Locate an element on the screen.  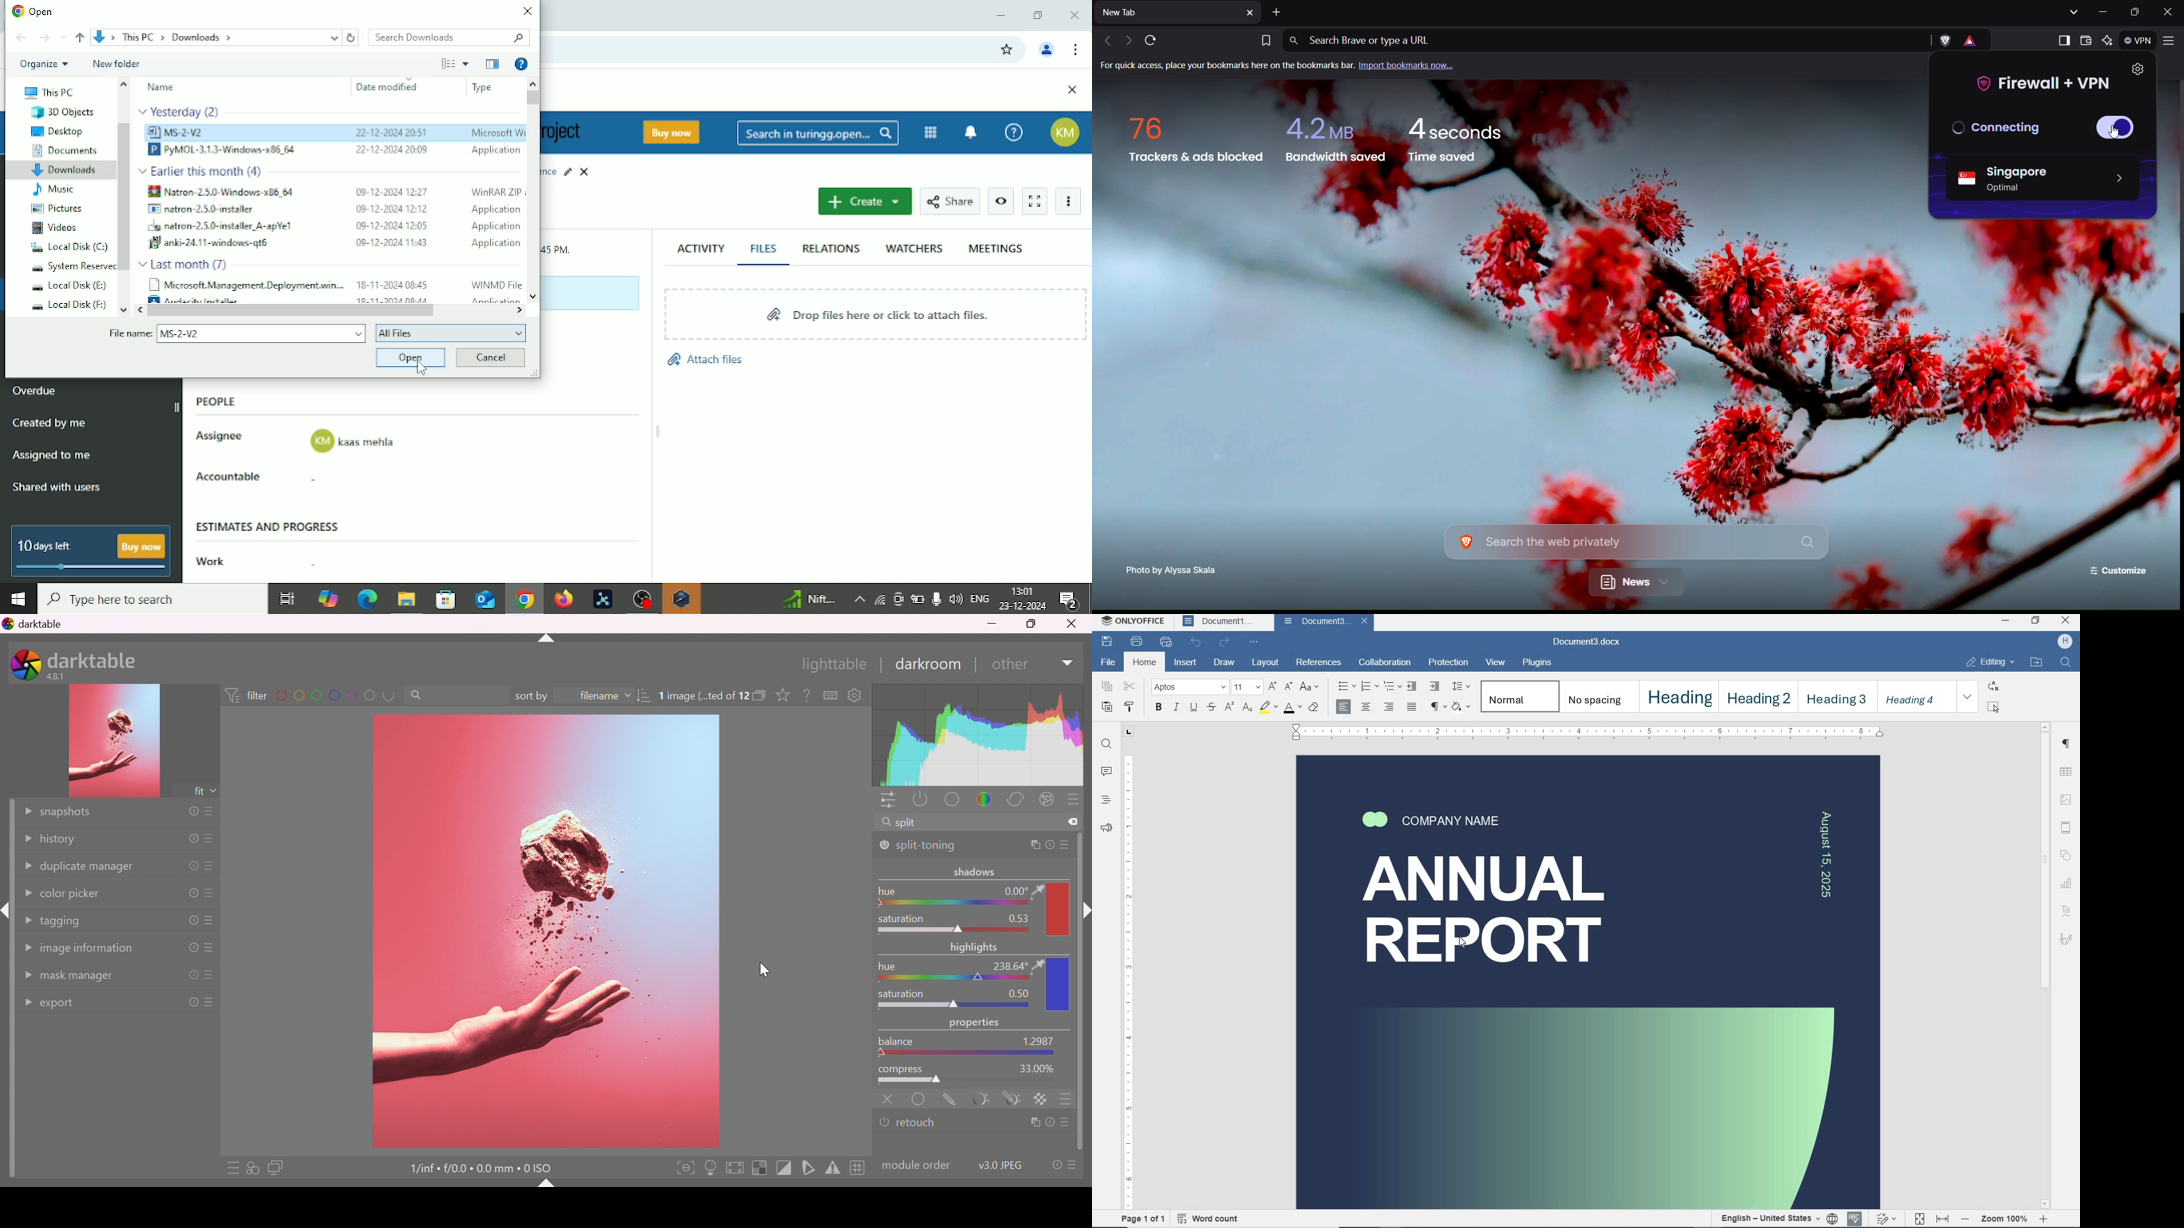
shadows is located at coordinates (977, 872).